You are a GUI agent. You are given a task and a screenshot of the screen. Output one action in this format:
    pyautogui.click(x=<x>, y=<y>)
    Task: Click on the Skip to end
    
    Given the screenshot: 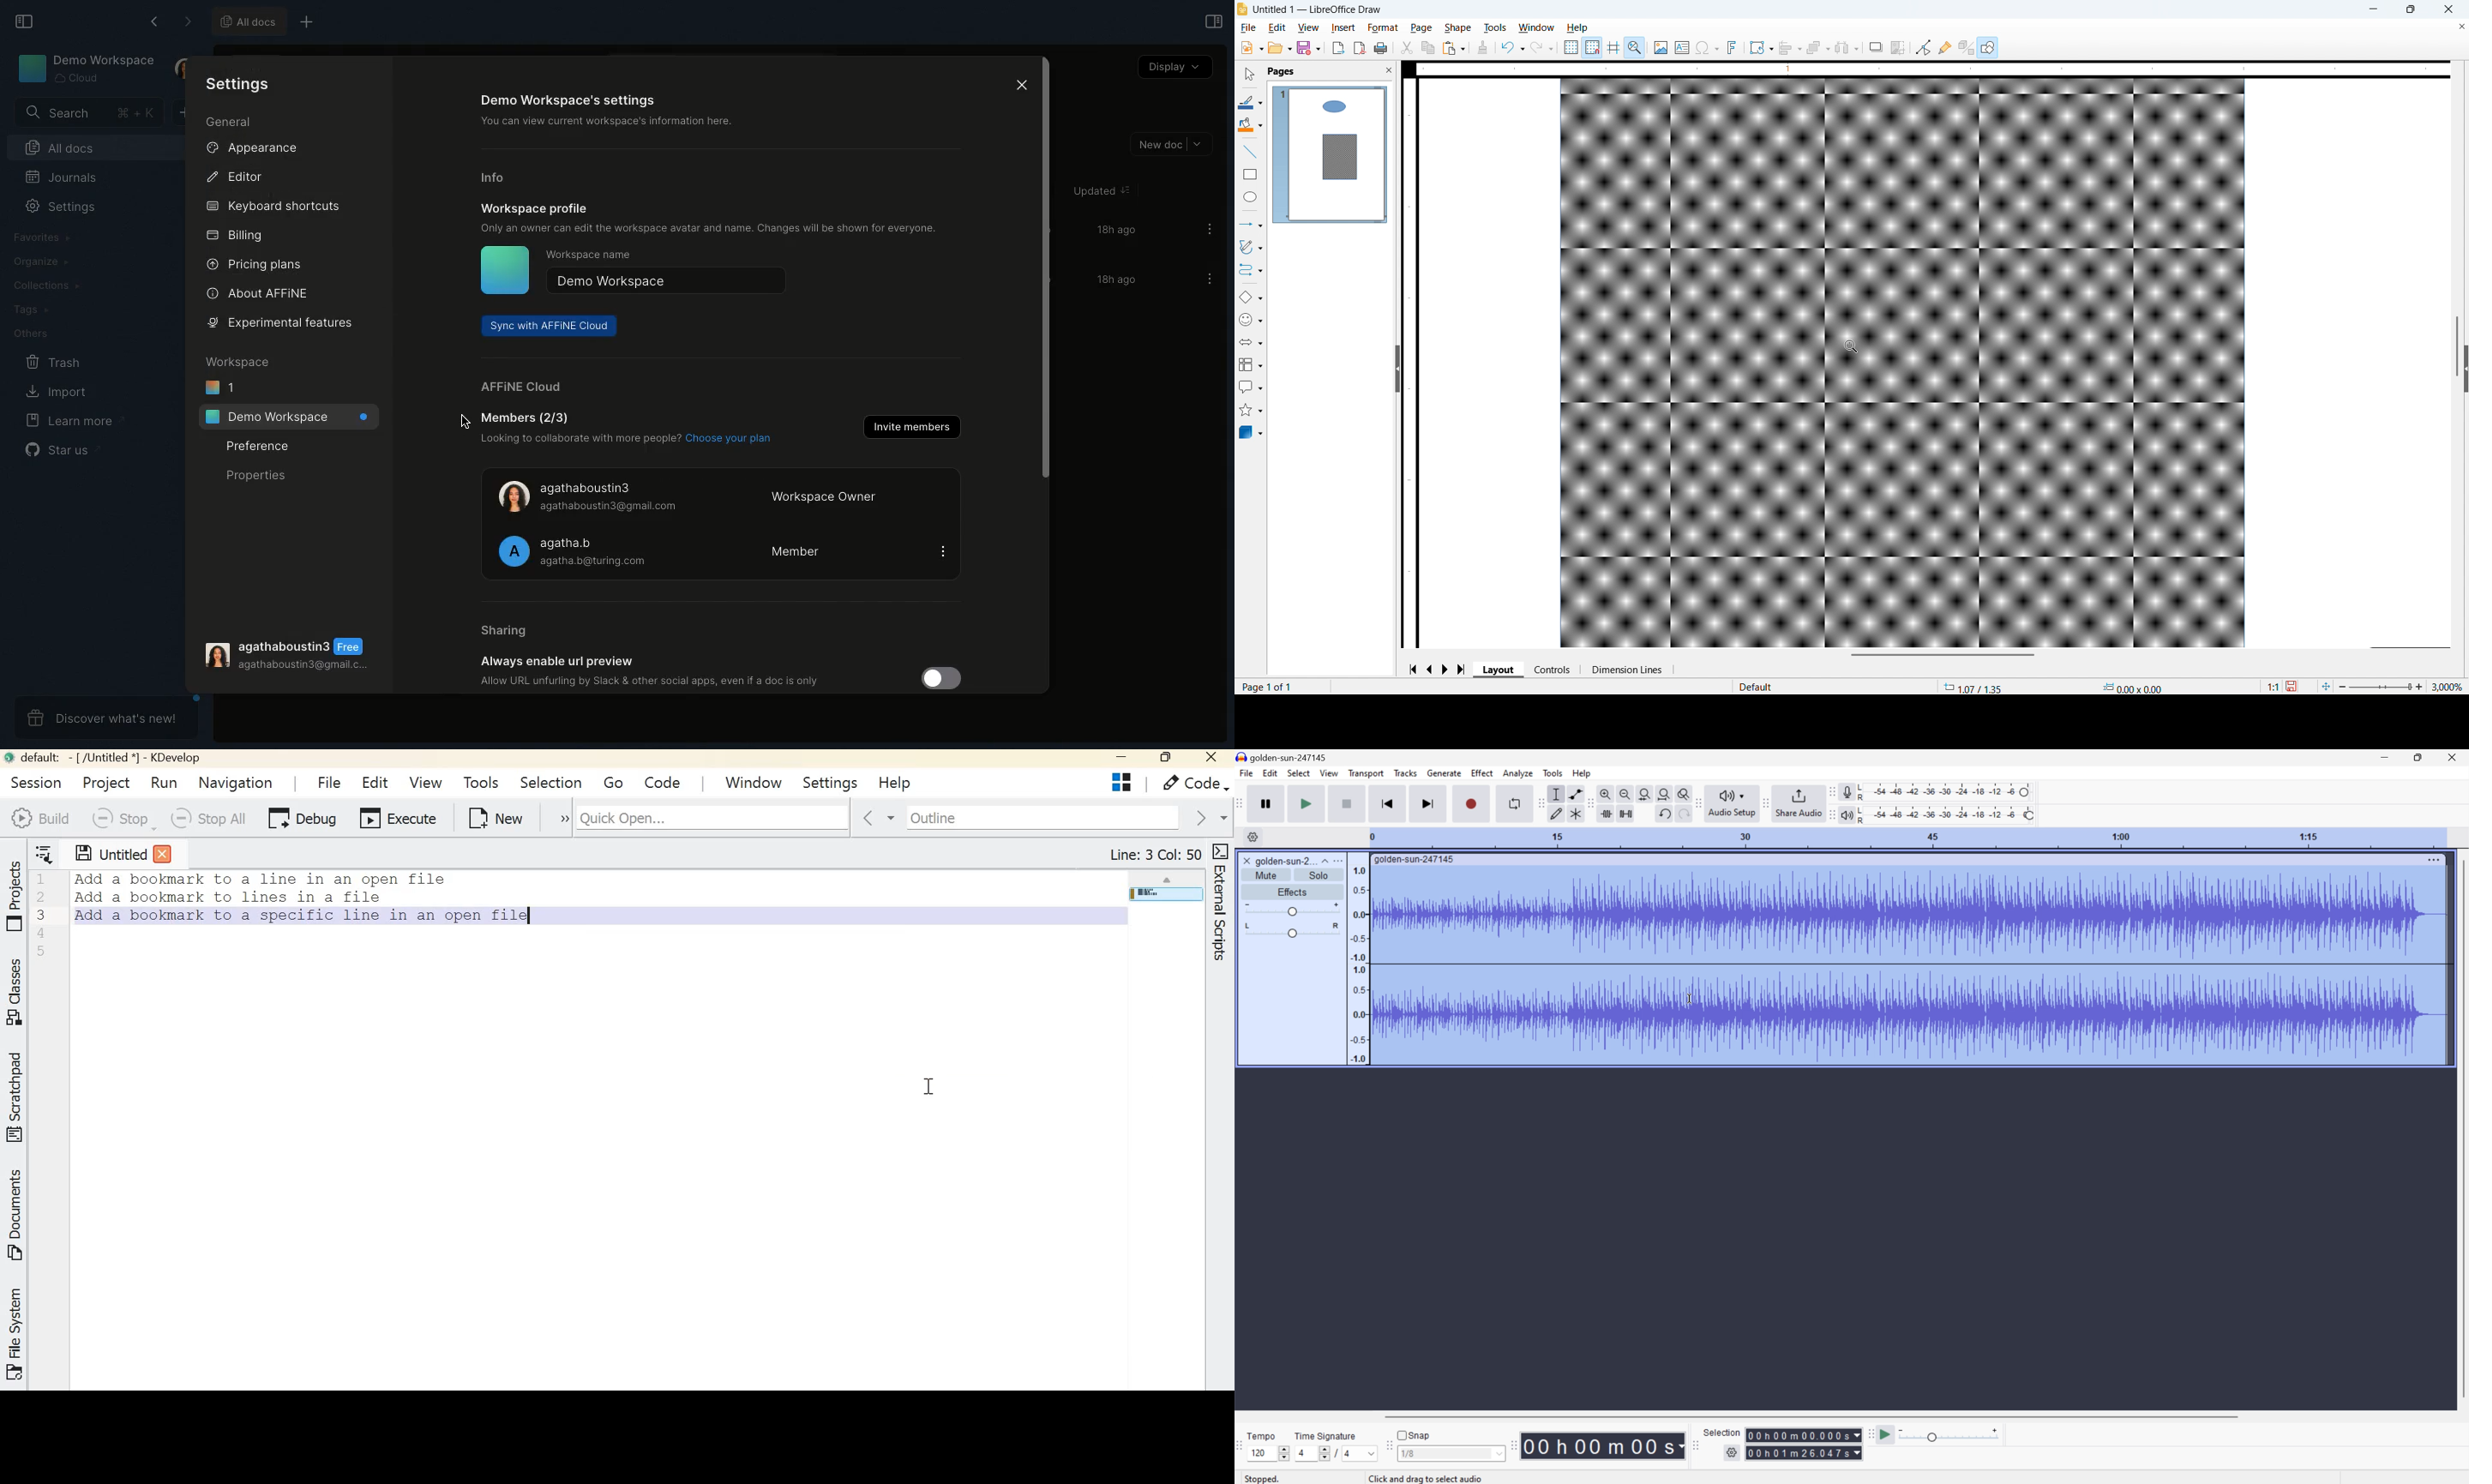 What is the action you would take?
    pyautogui.click(x=1429, y=803)
    